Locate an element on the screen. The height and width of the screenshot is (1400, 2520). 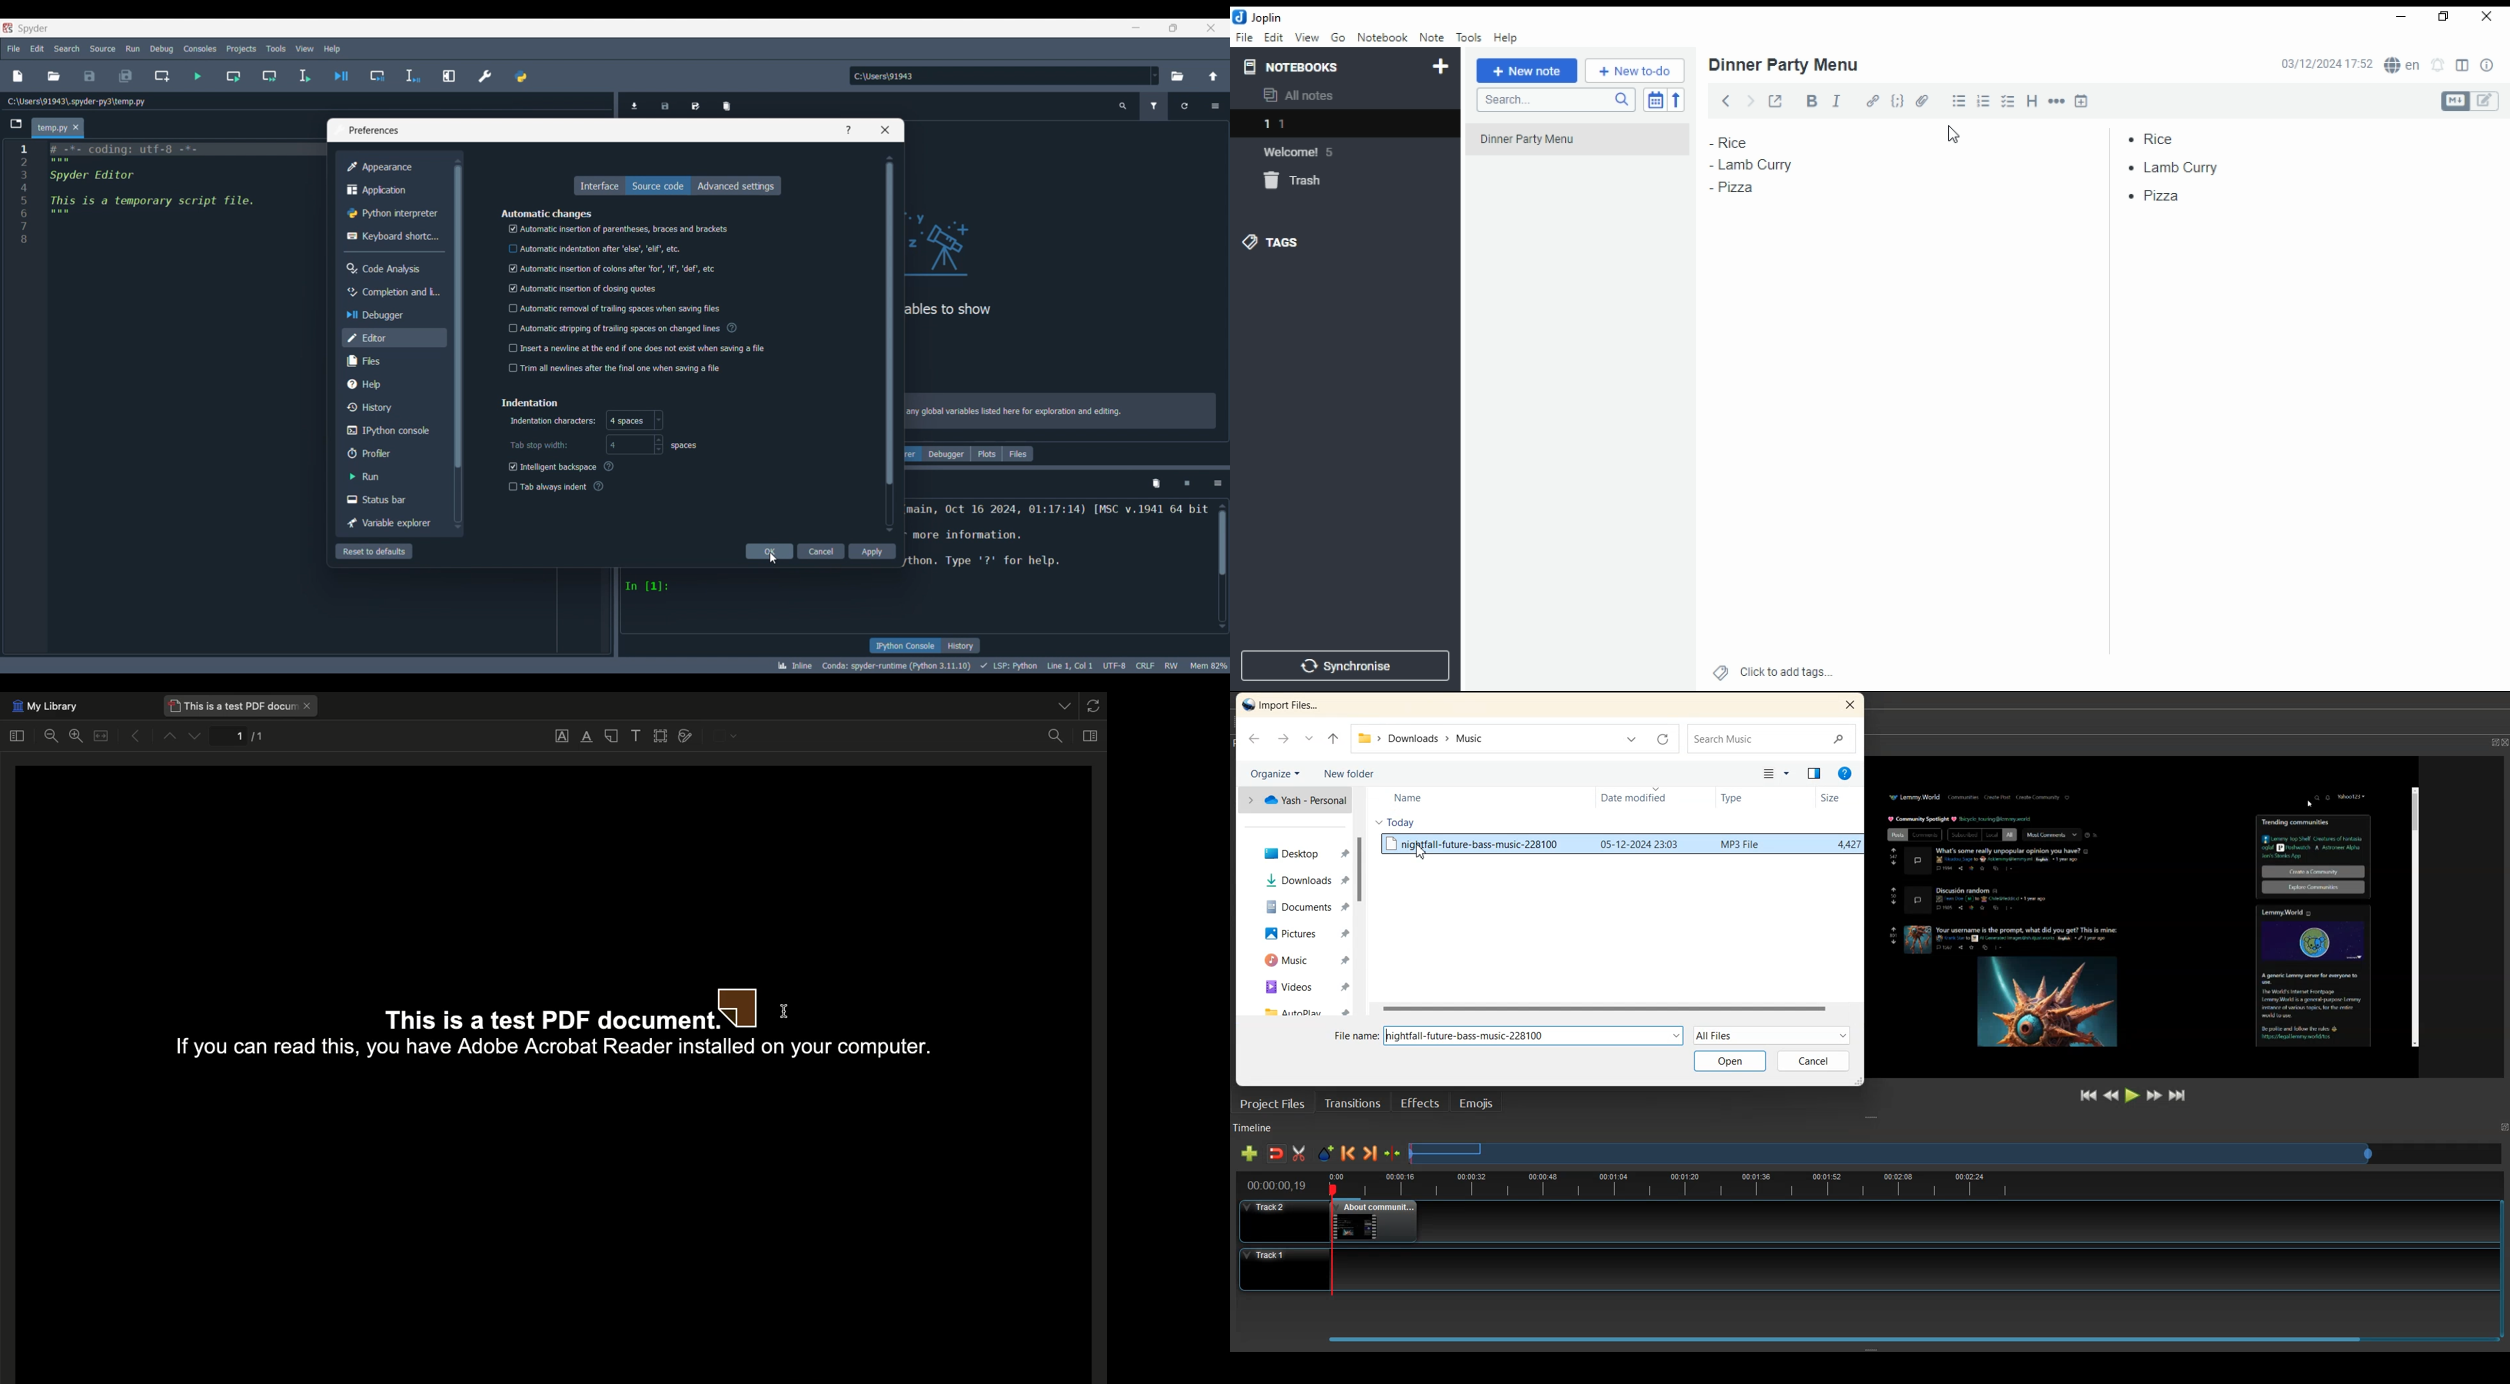
Save data is located at coordinates (664, 104).